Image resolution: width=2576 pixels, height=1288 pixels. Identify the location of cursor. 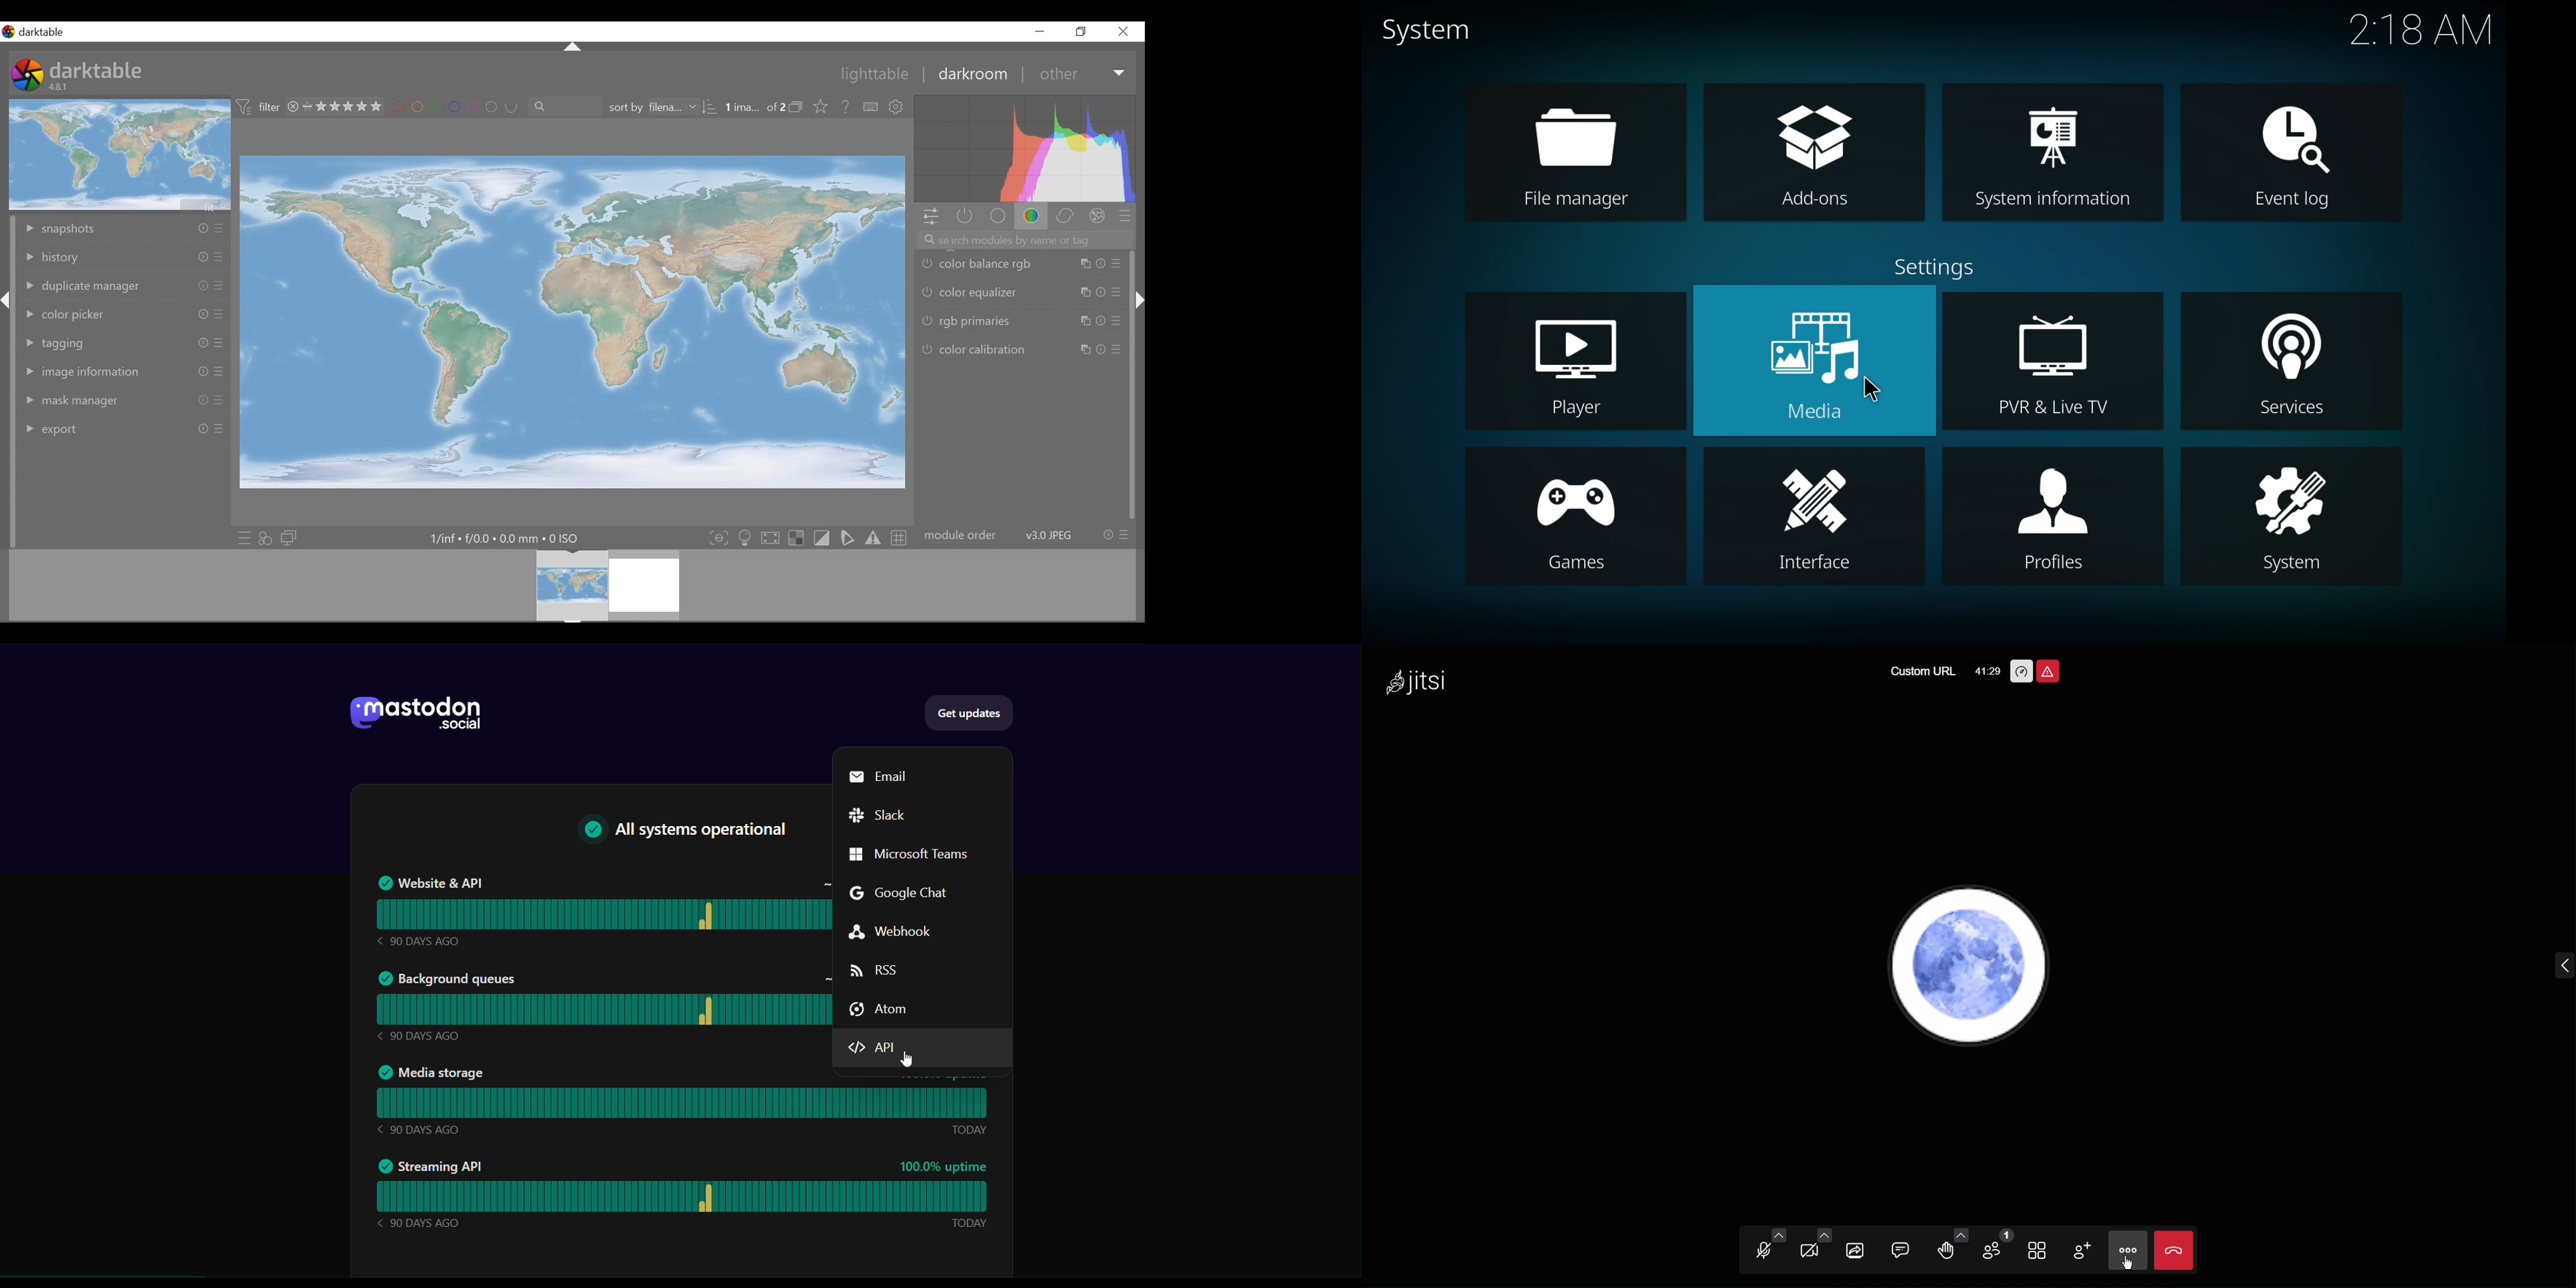
(1878, 392).